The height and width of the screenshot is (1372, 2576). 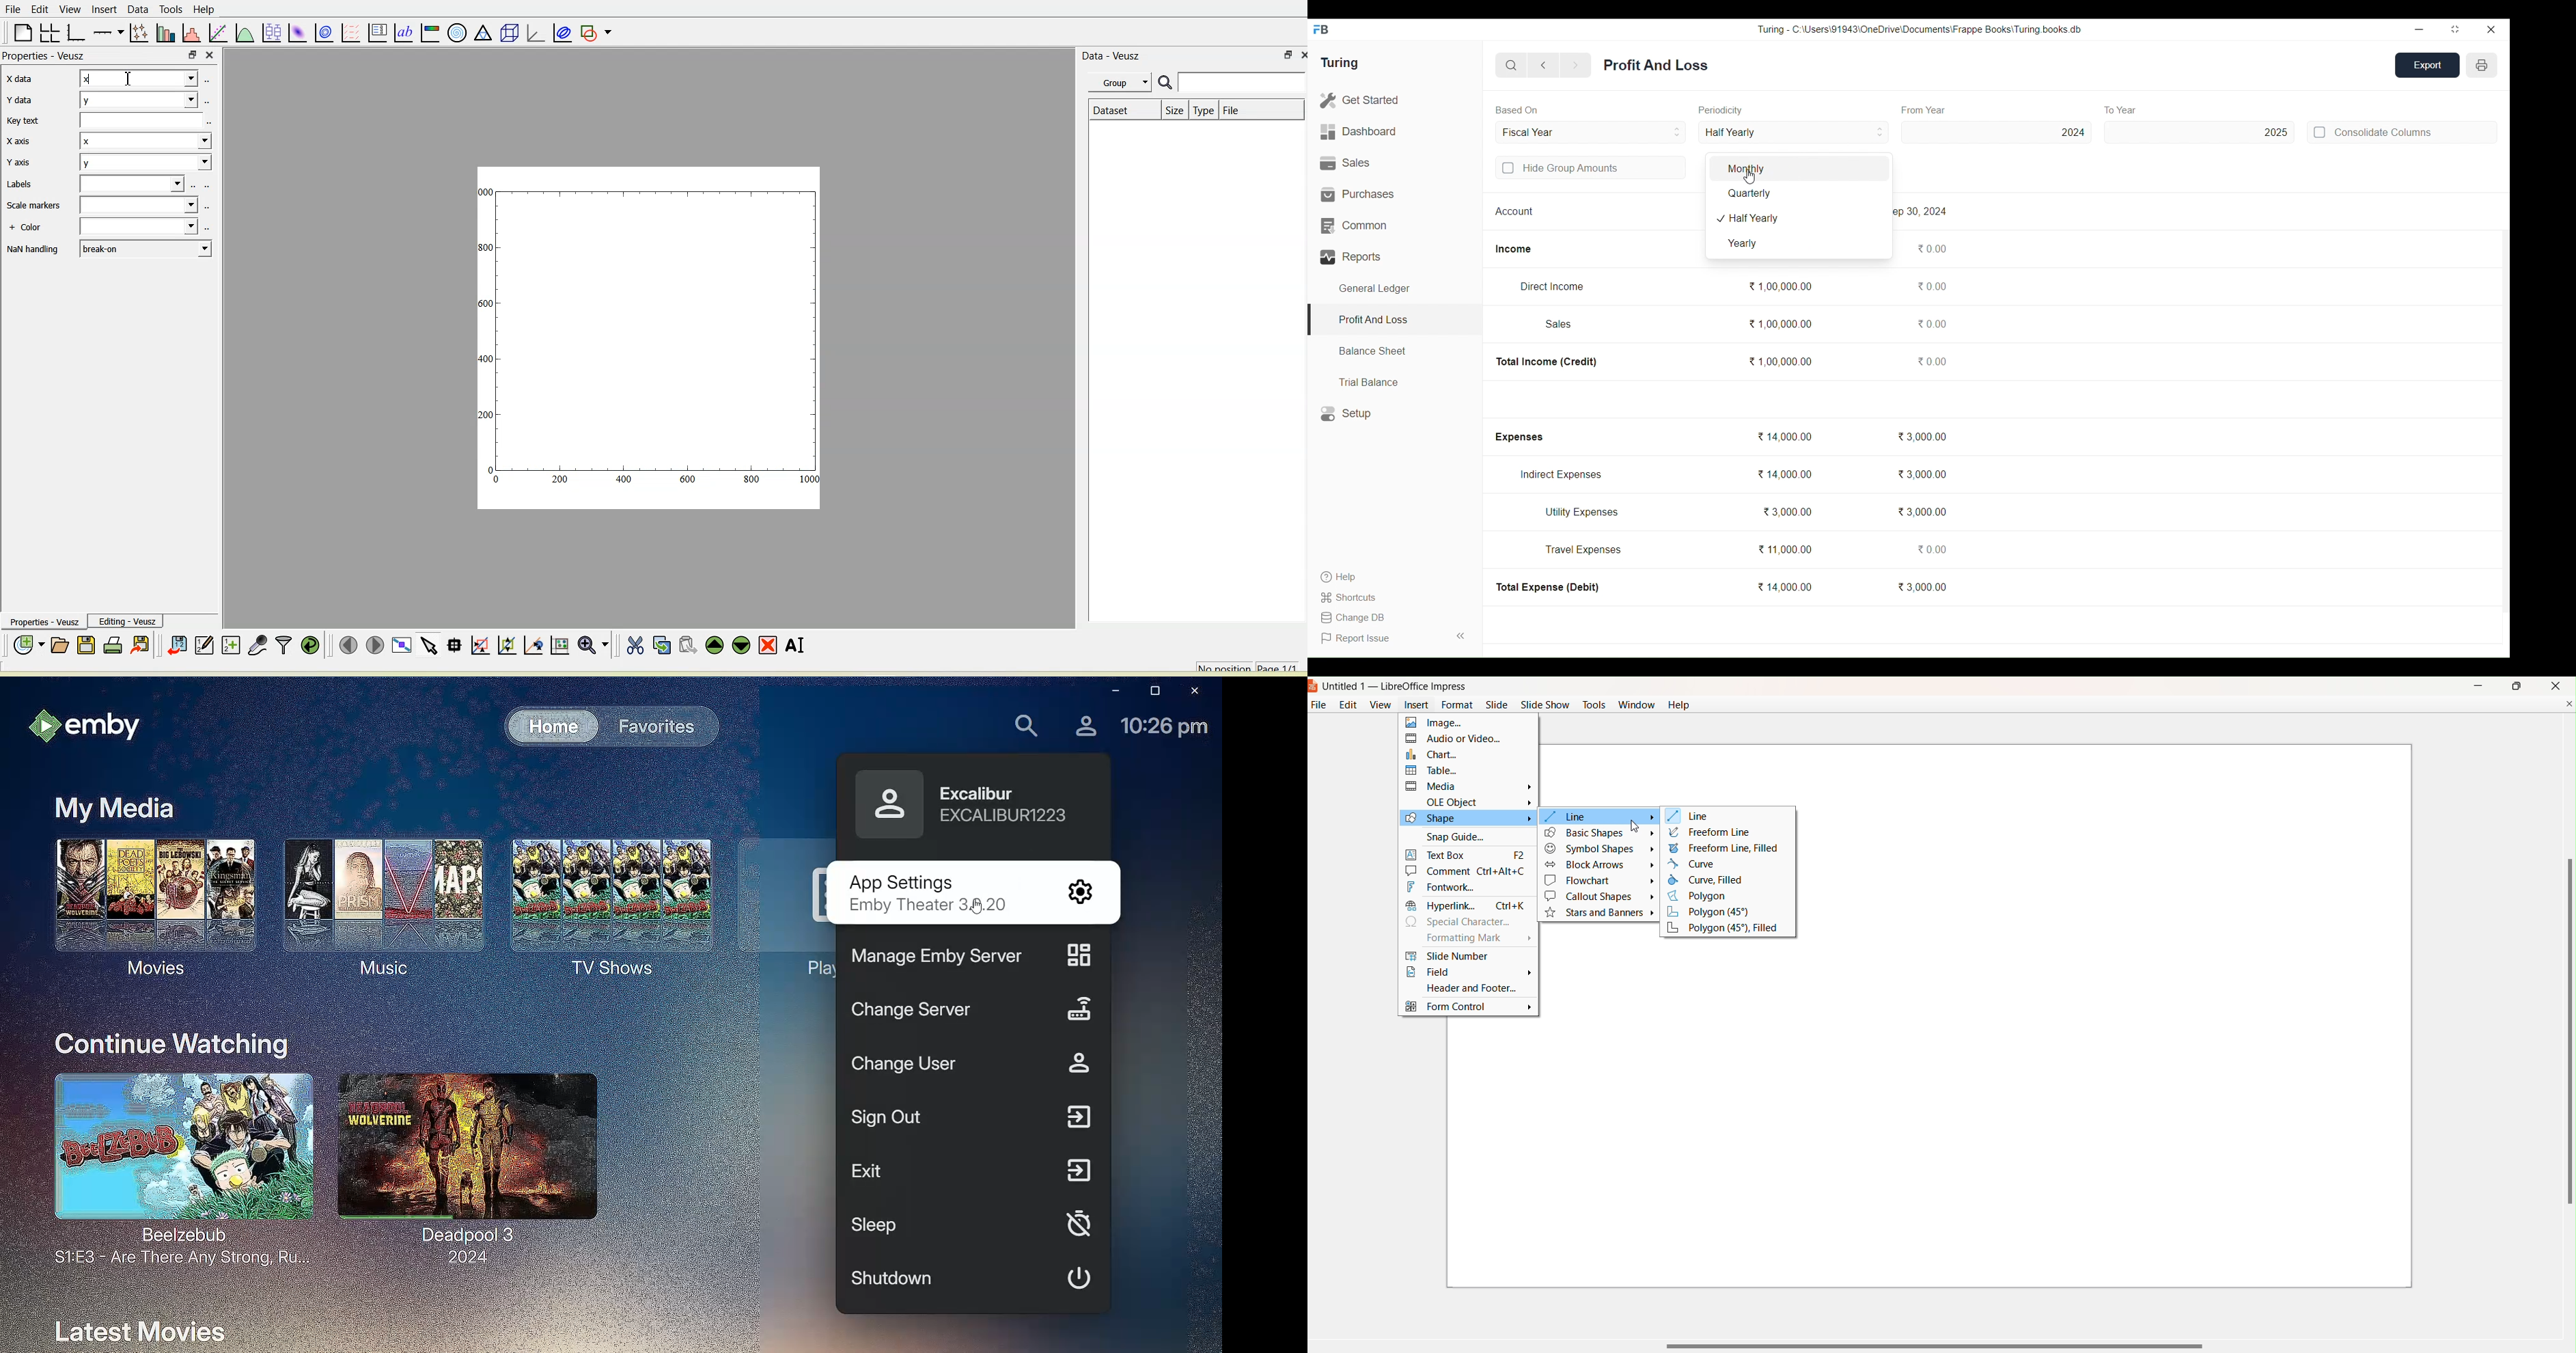 What do you see at coordinates (1932, 249) in the screenshot?
I see `0.00` at bounding box center [1932, 249].